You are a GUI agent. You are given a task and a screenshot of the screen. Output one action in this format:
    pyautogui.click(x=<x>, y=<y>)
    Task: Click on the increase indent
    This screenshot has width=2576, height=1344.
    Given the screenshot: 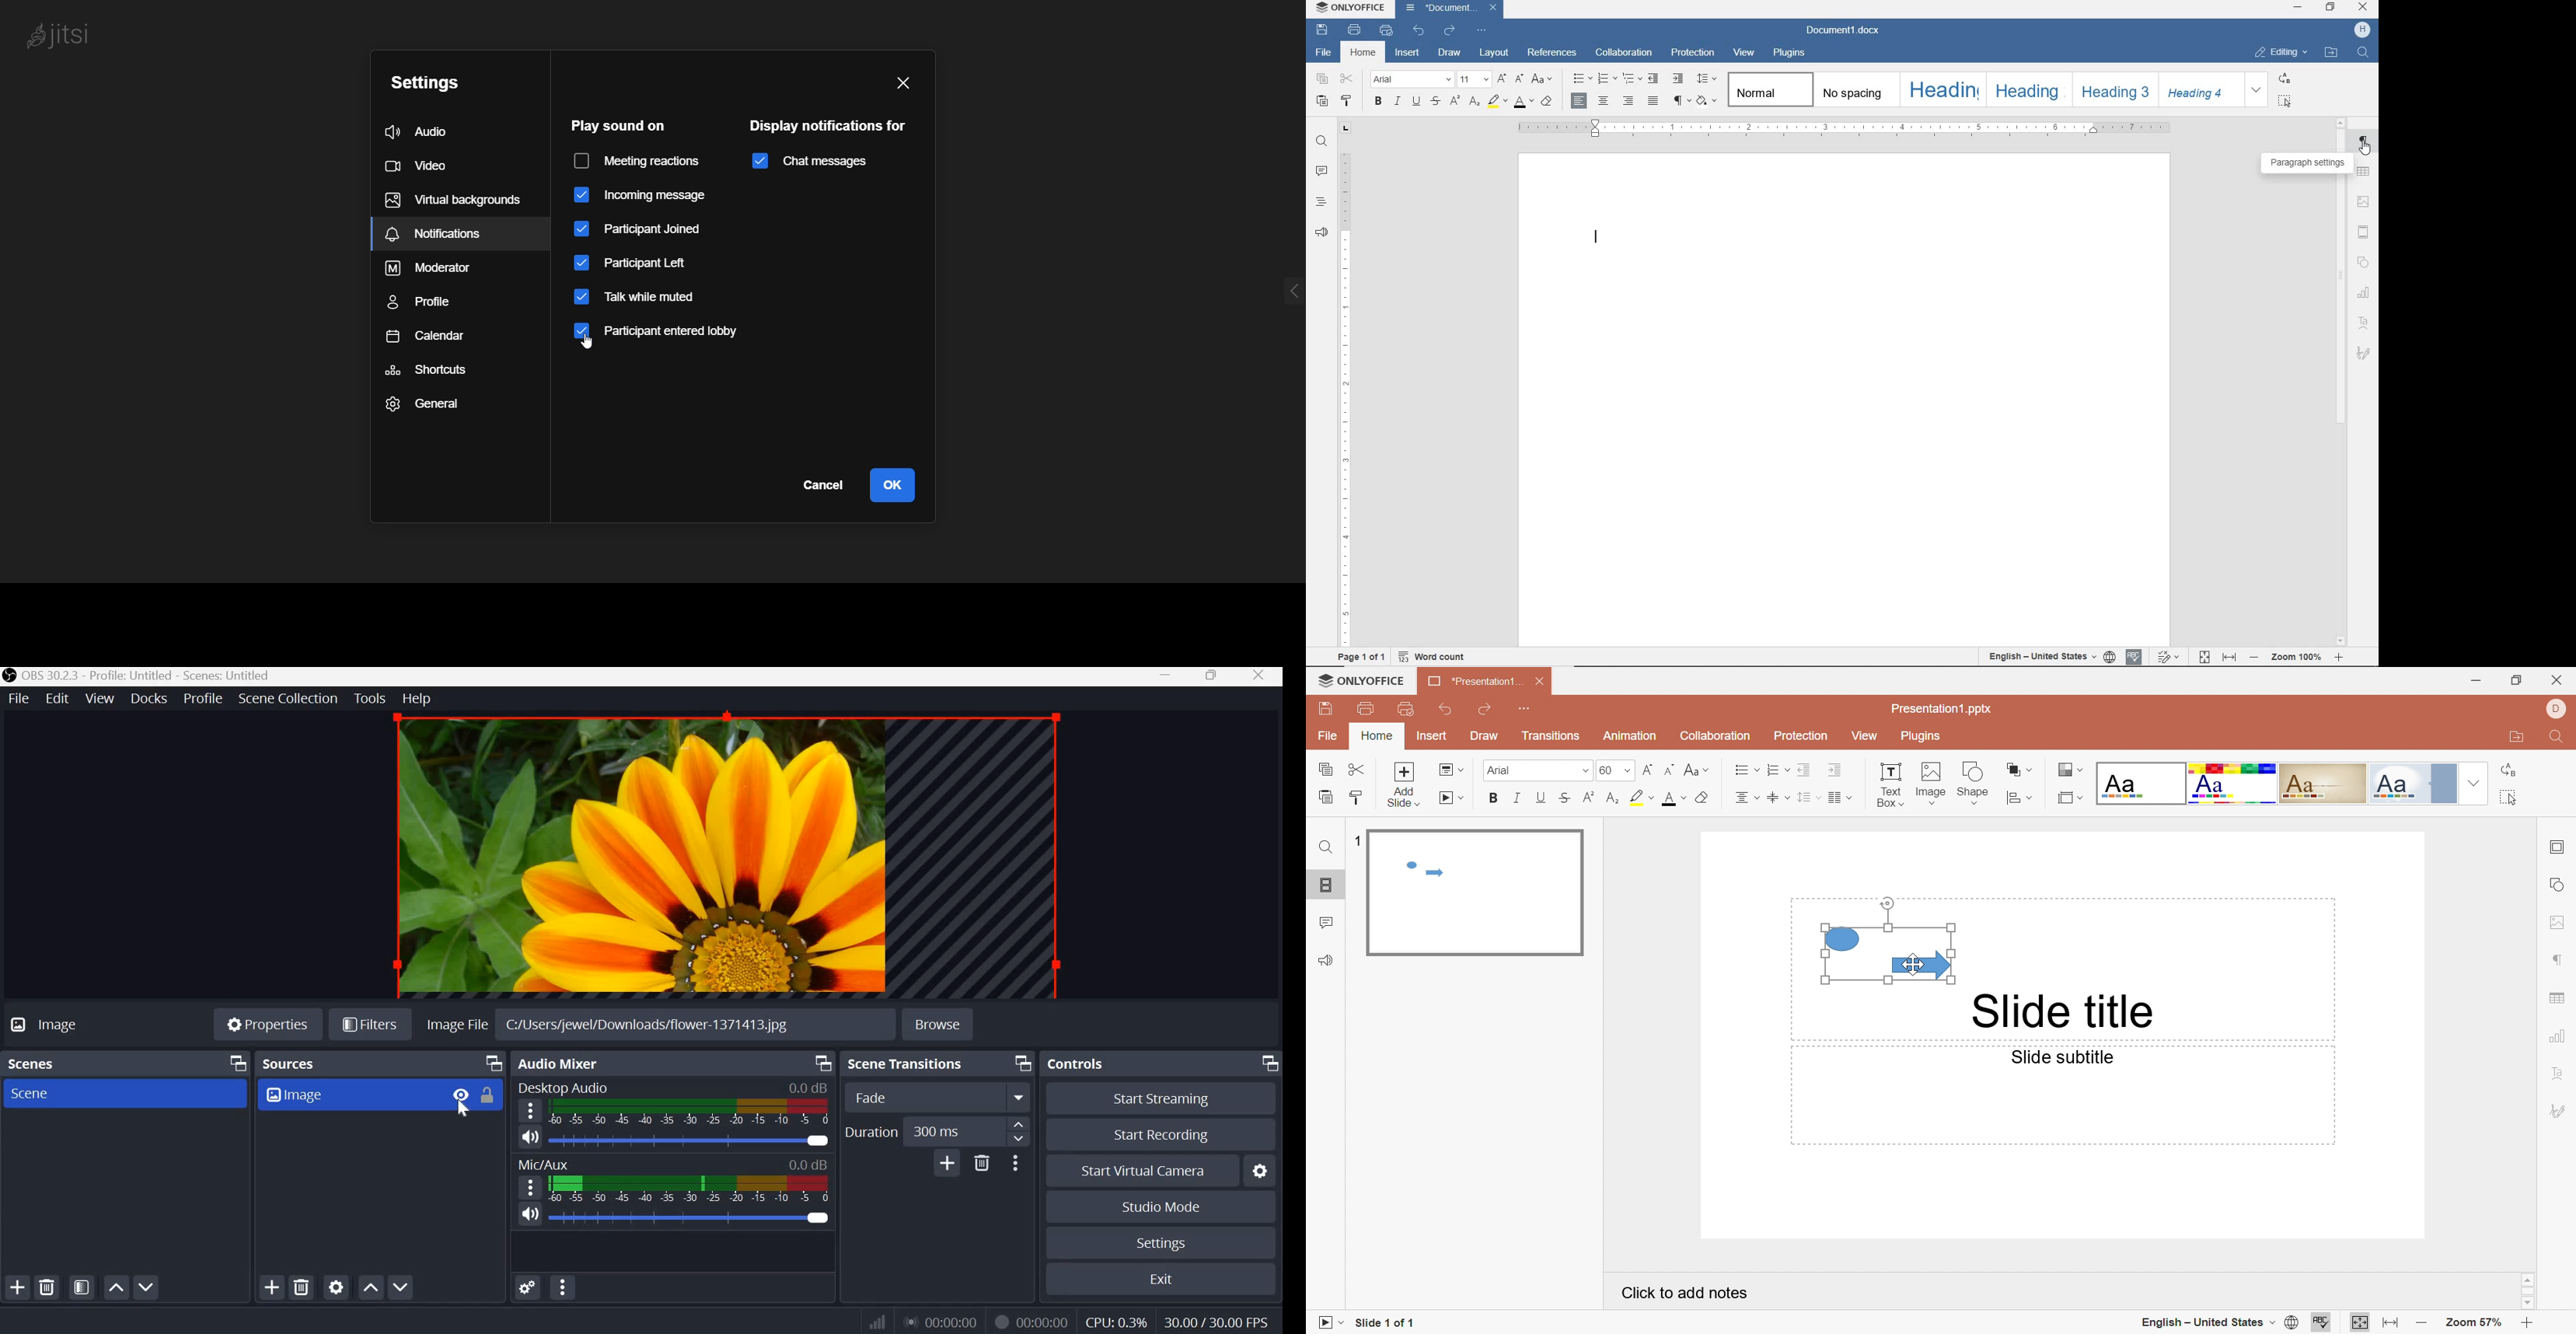 What is the action you would take?
    pyautogui.click(x=1679, y=79)
    